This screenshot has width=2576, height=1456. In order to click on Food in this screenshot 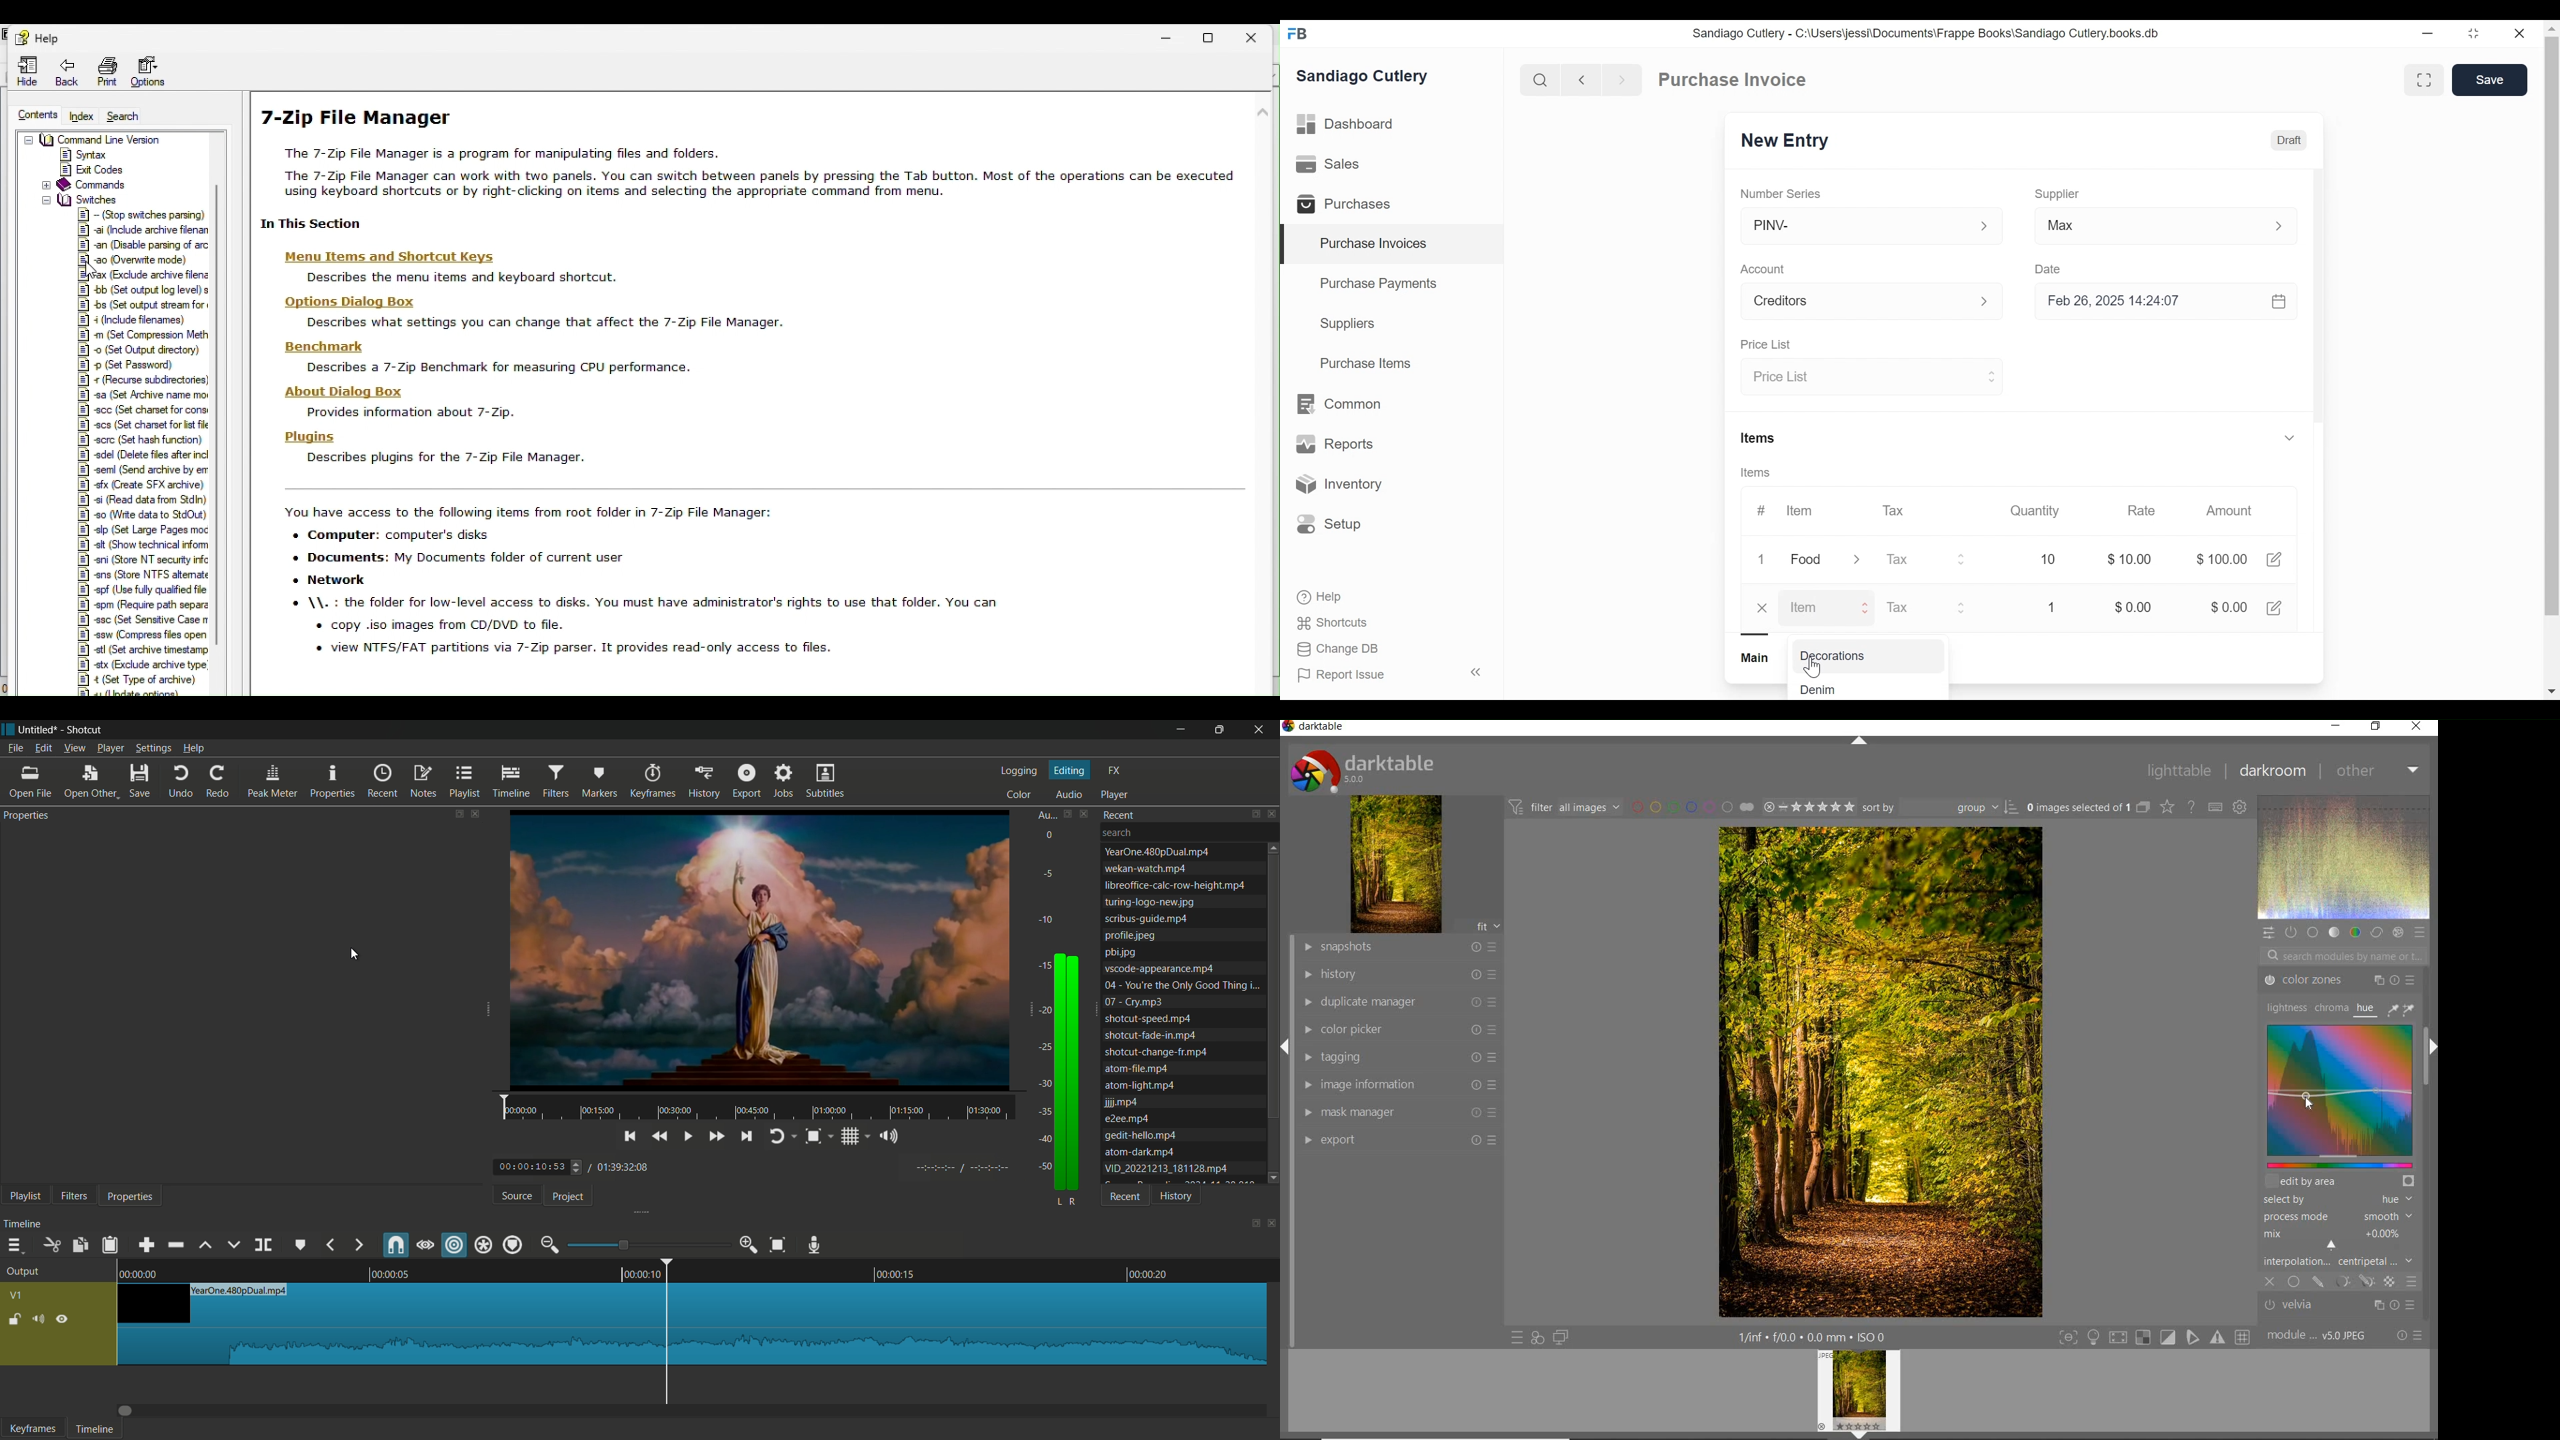, I will do `click(1807, 559)`.